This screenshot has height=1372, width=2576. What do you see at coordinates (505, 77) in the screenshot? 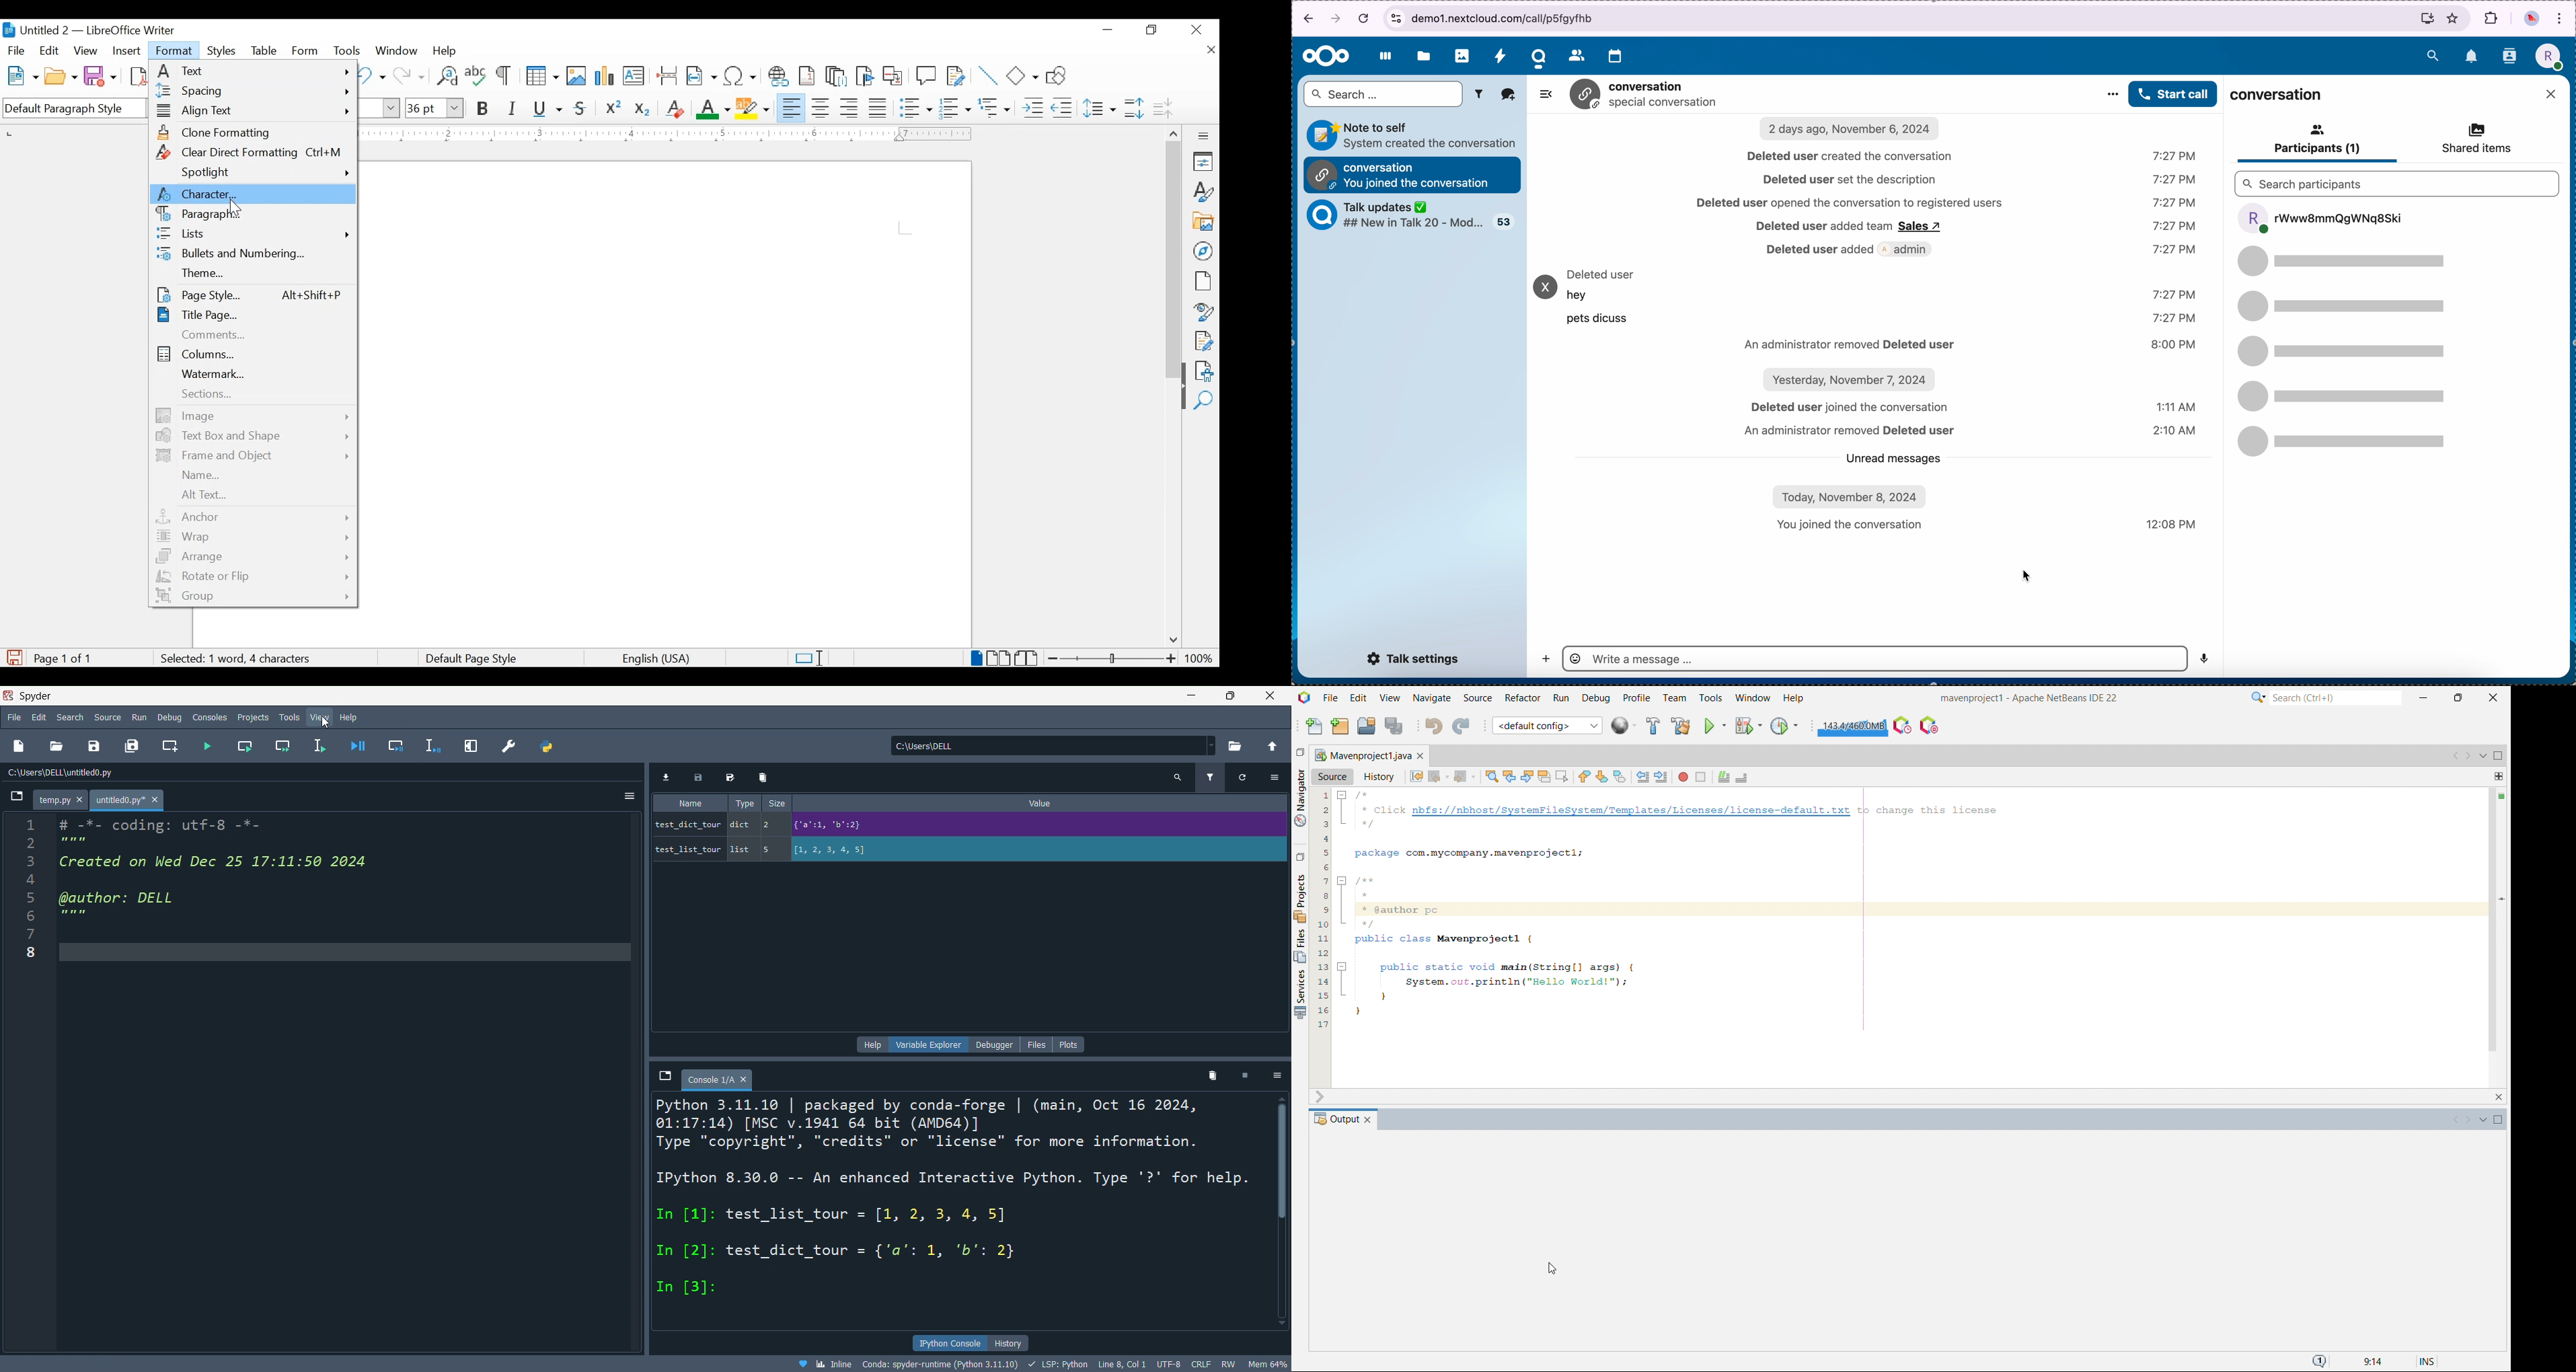
I see `toggle formatting marks` at bounding box center [505, 77].